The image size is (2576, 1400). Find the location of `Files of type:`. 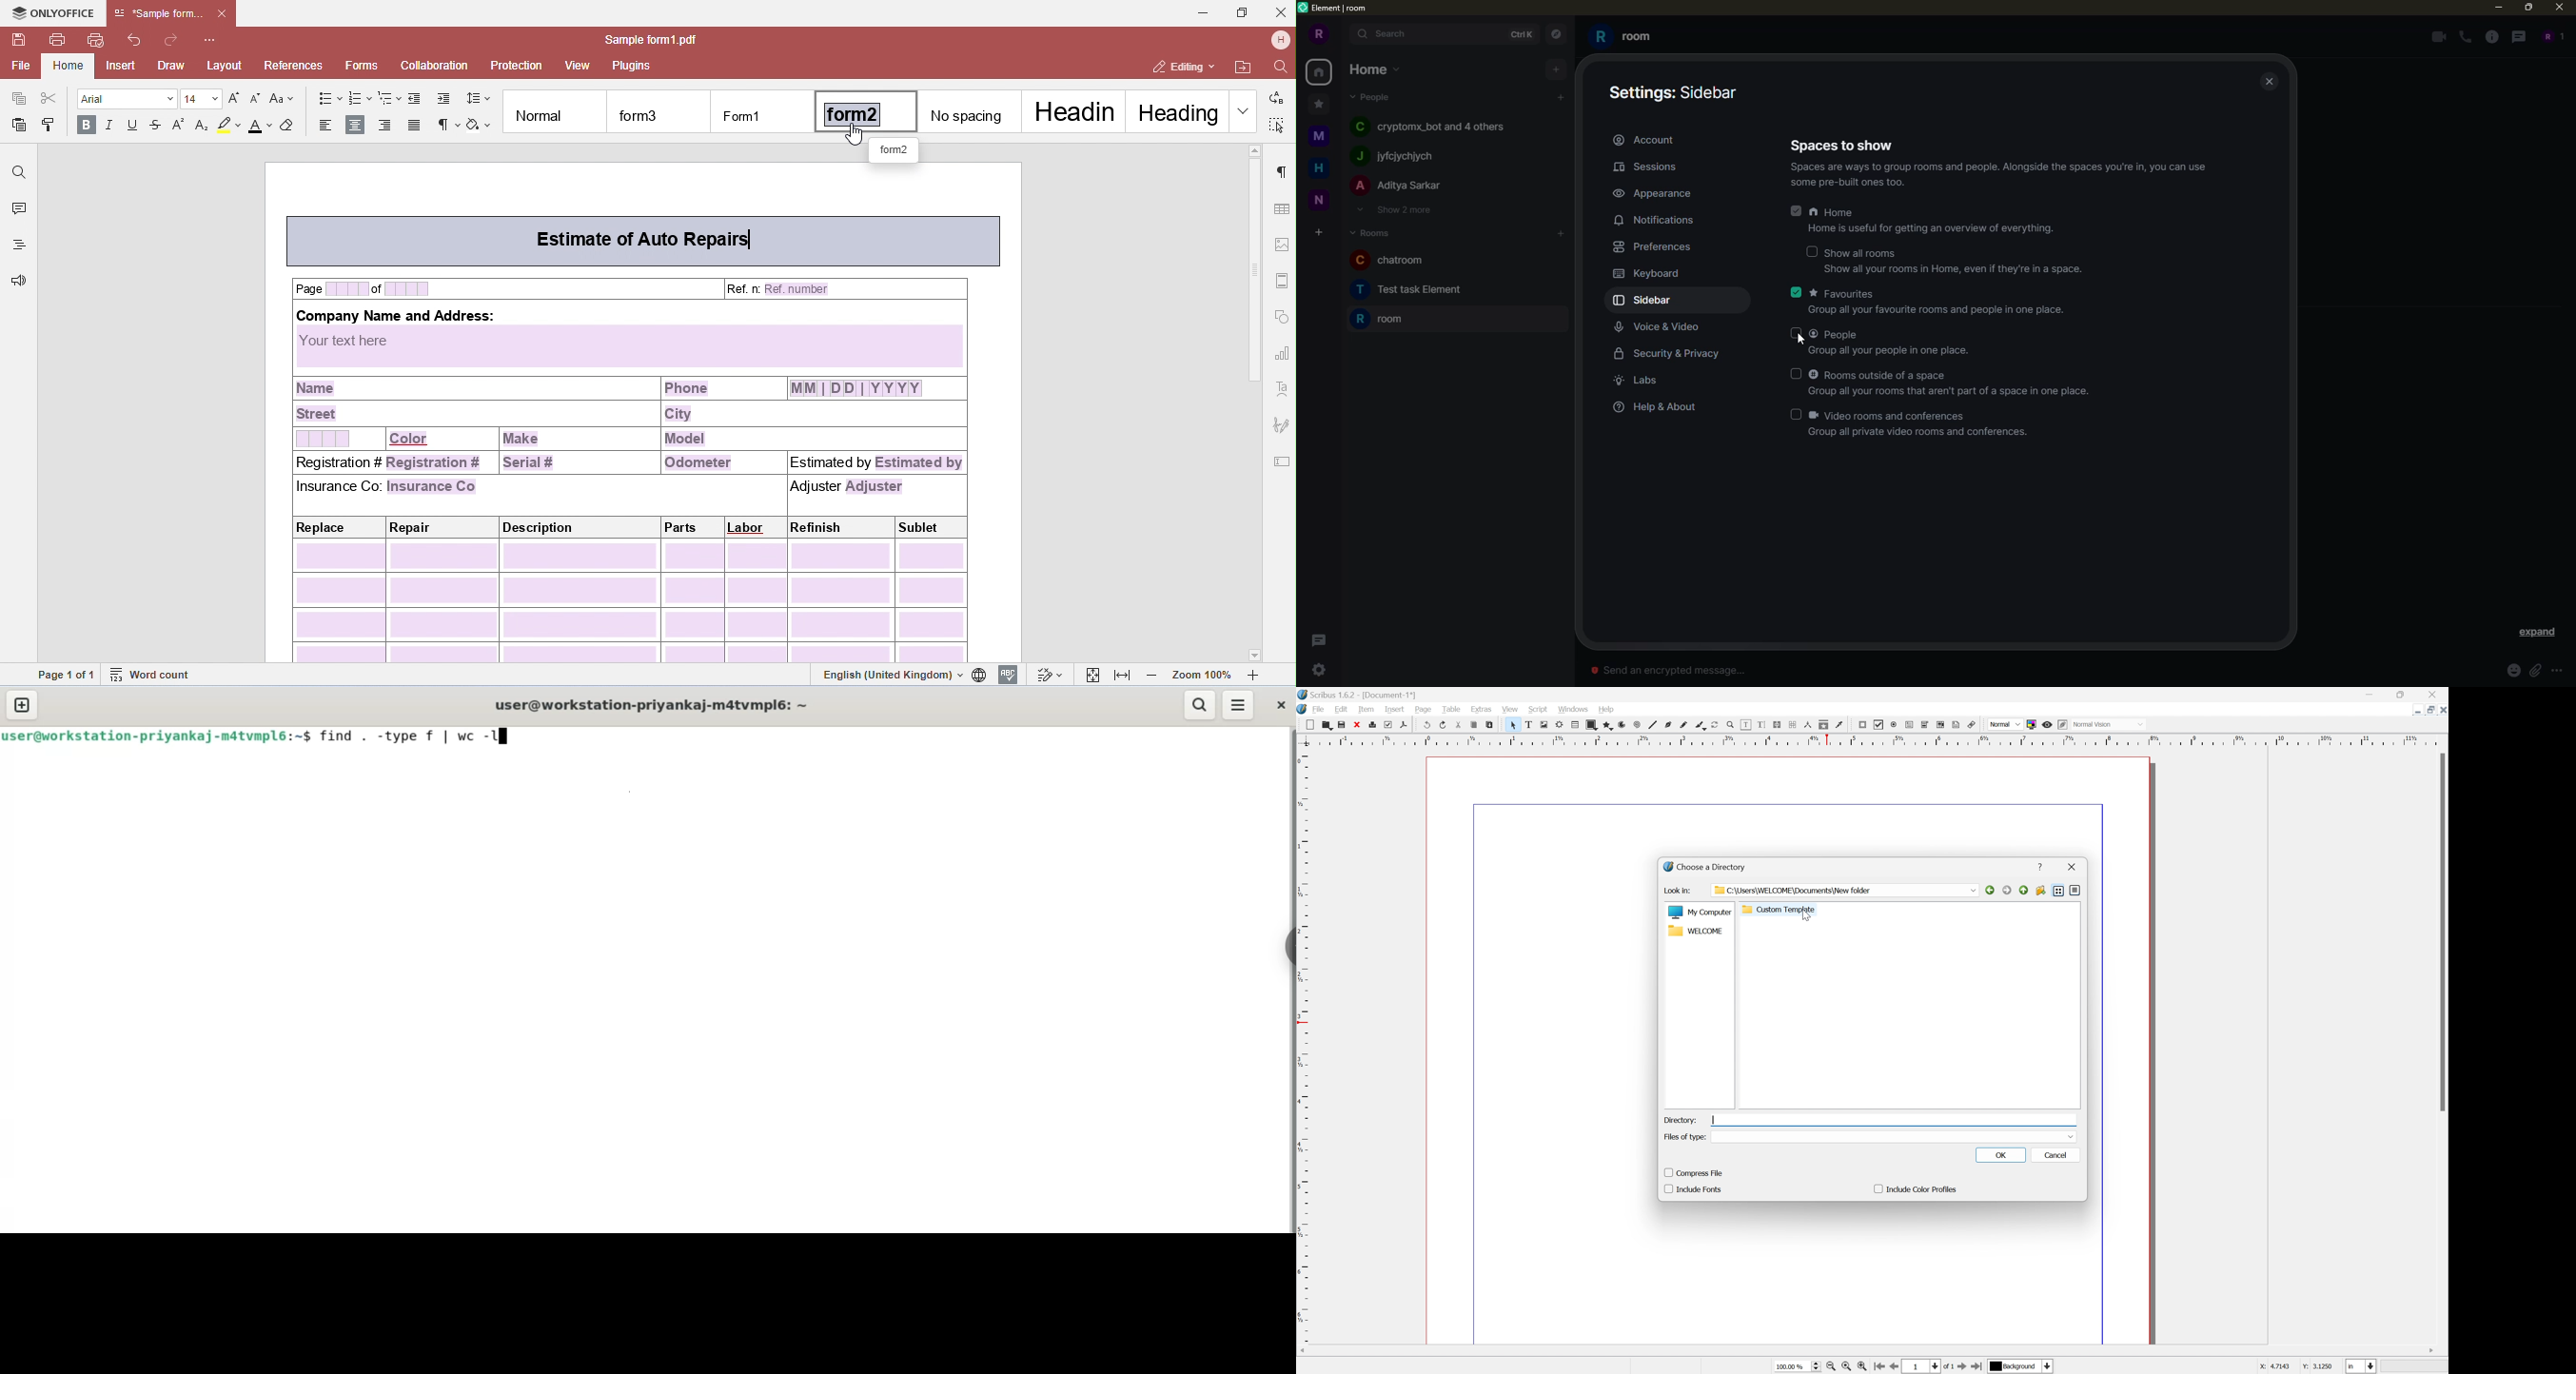

Files of type: is located at coordinates (1685, 1136).